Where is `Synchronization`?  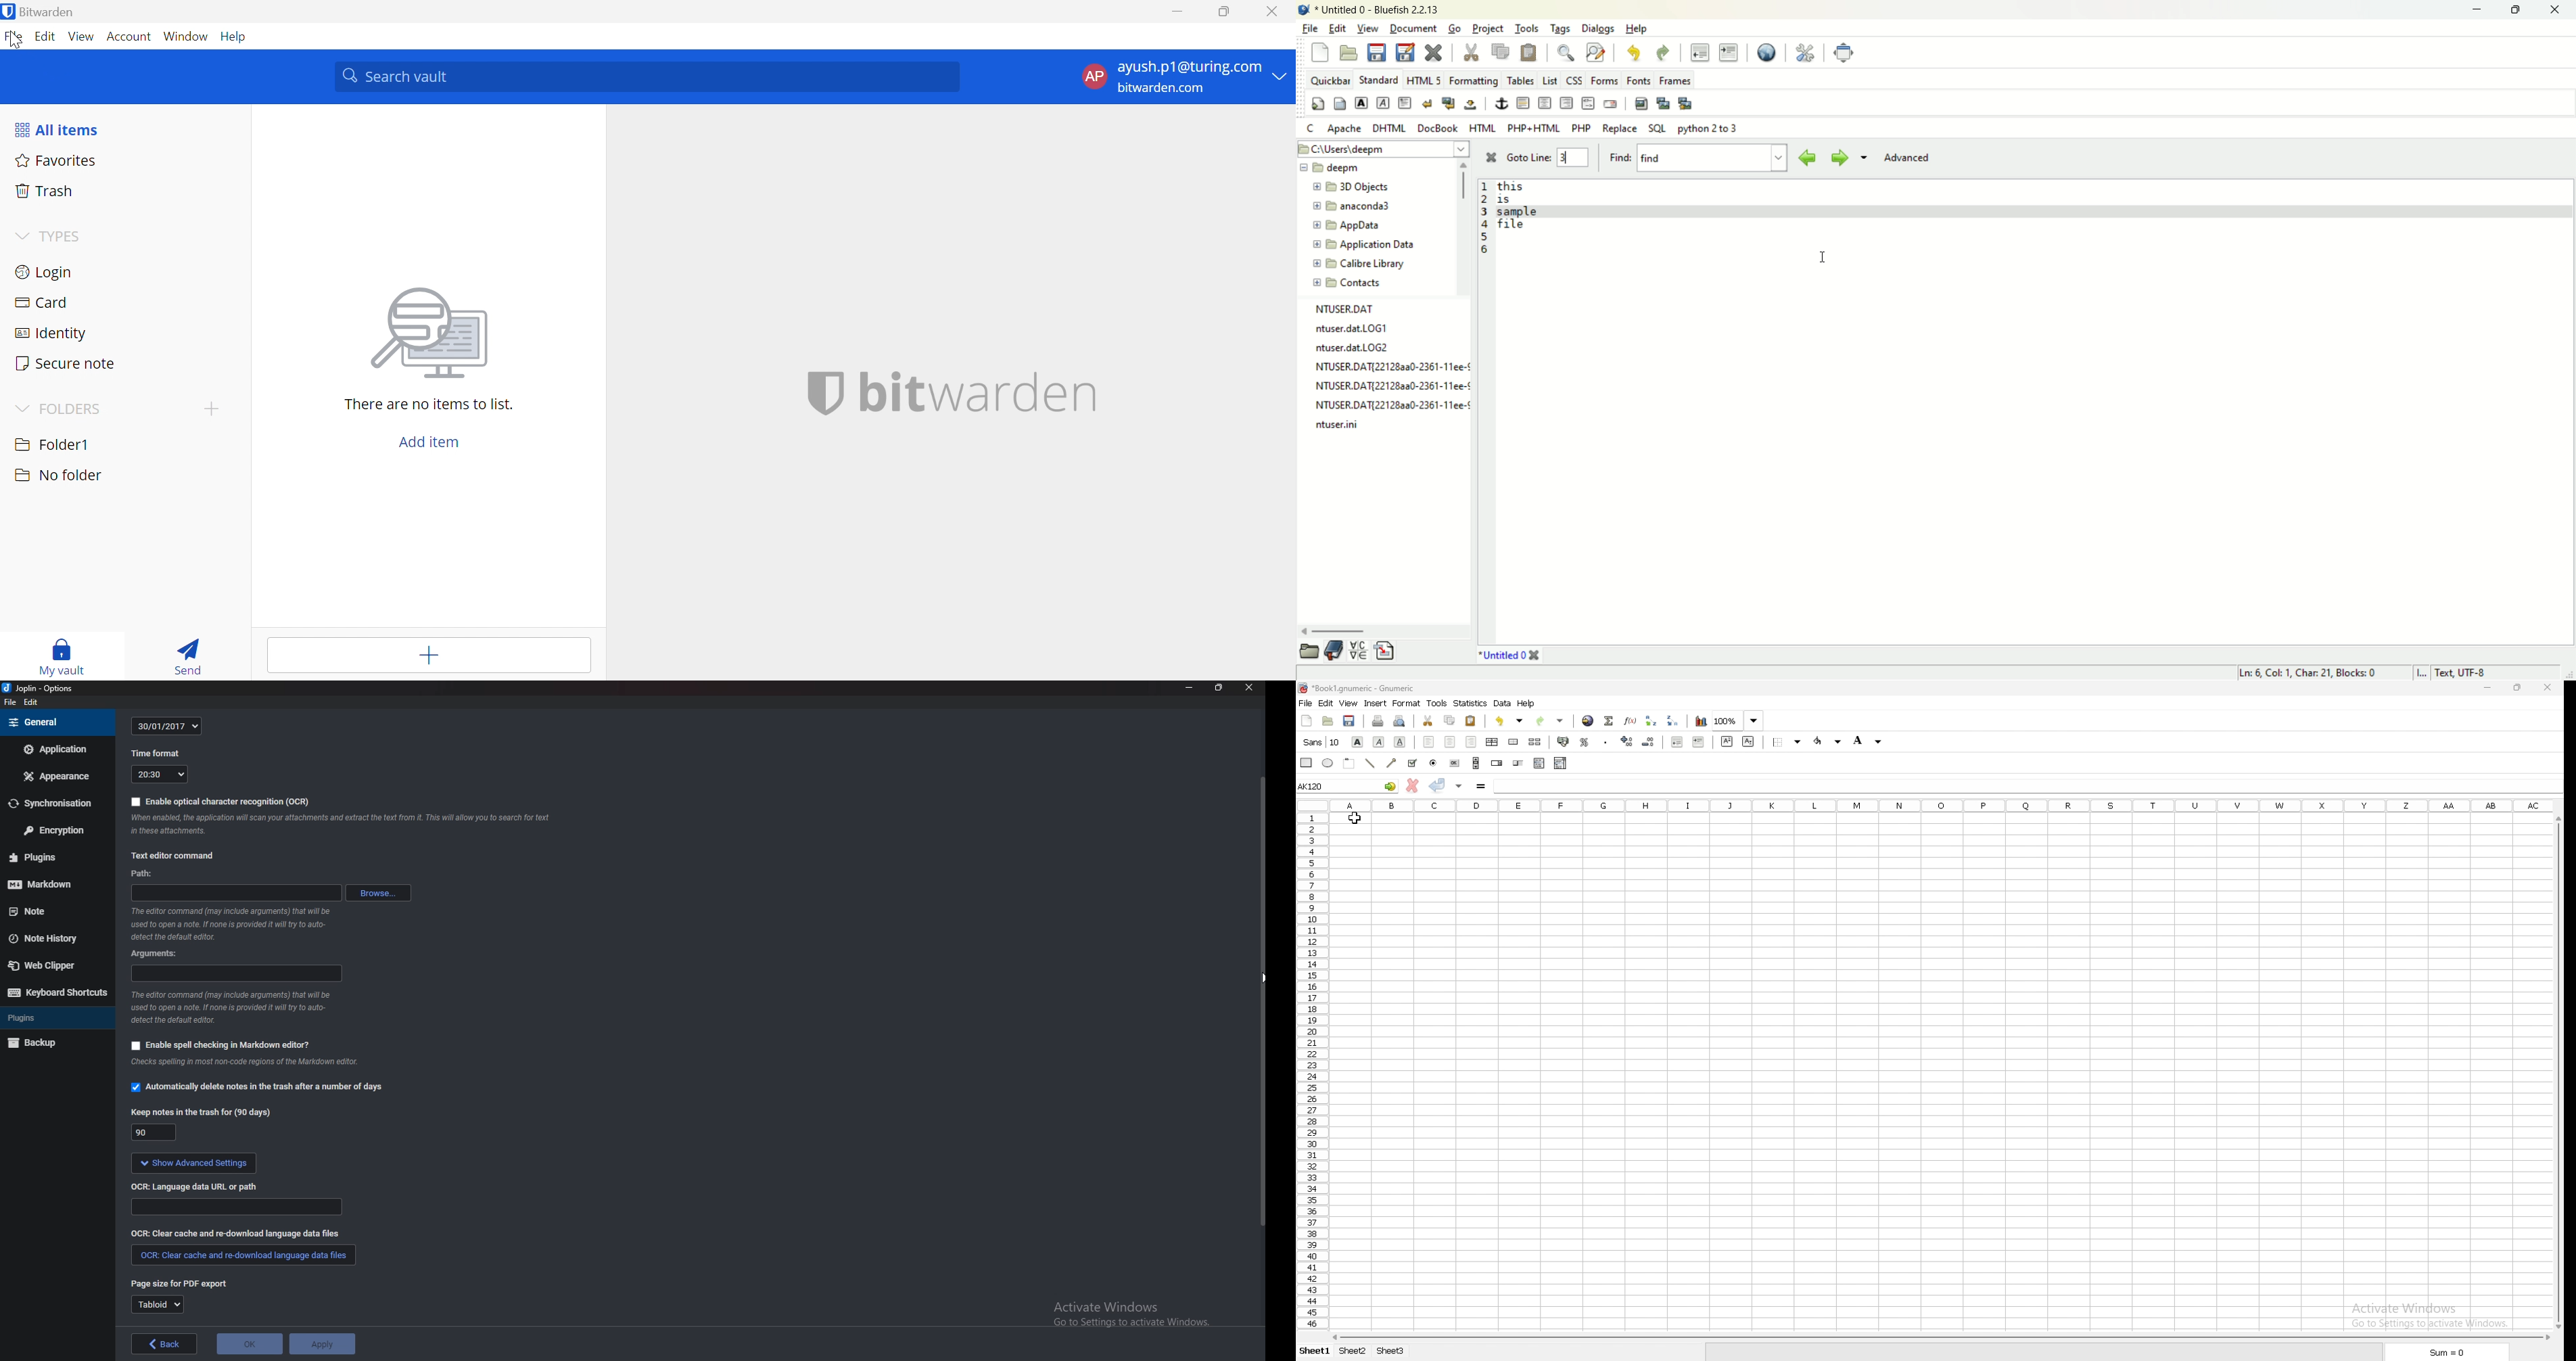 Synchronization is located at coordinates (55, 803).